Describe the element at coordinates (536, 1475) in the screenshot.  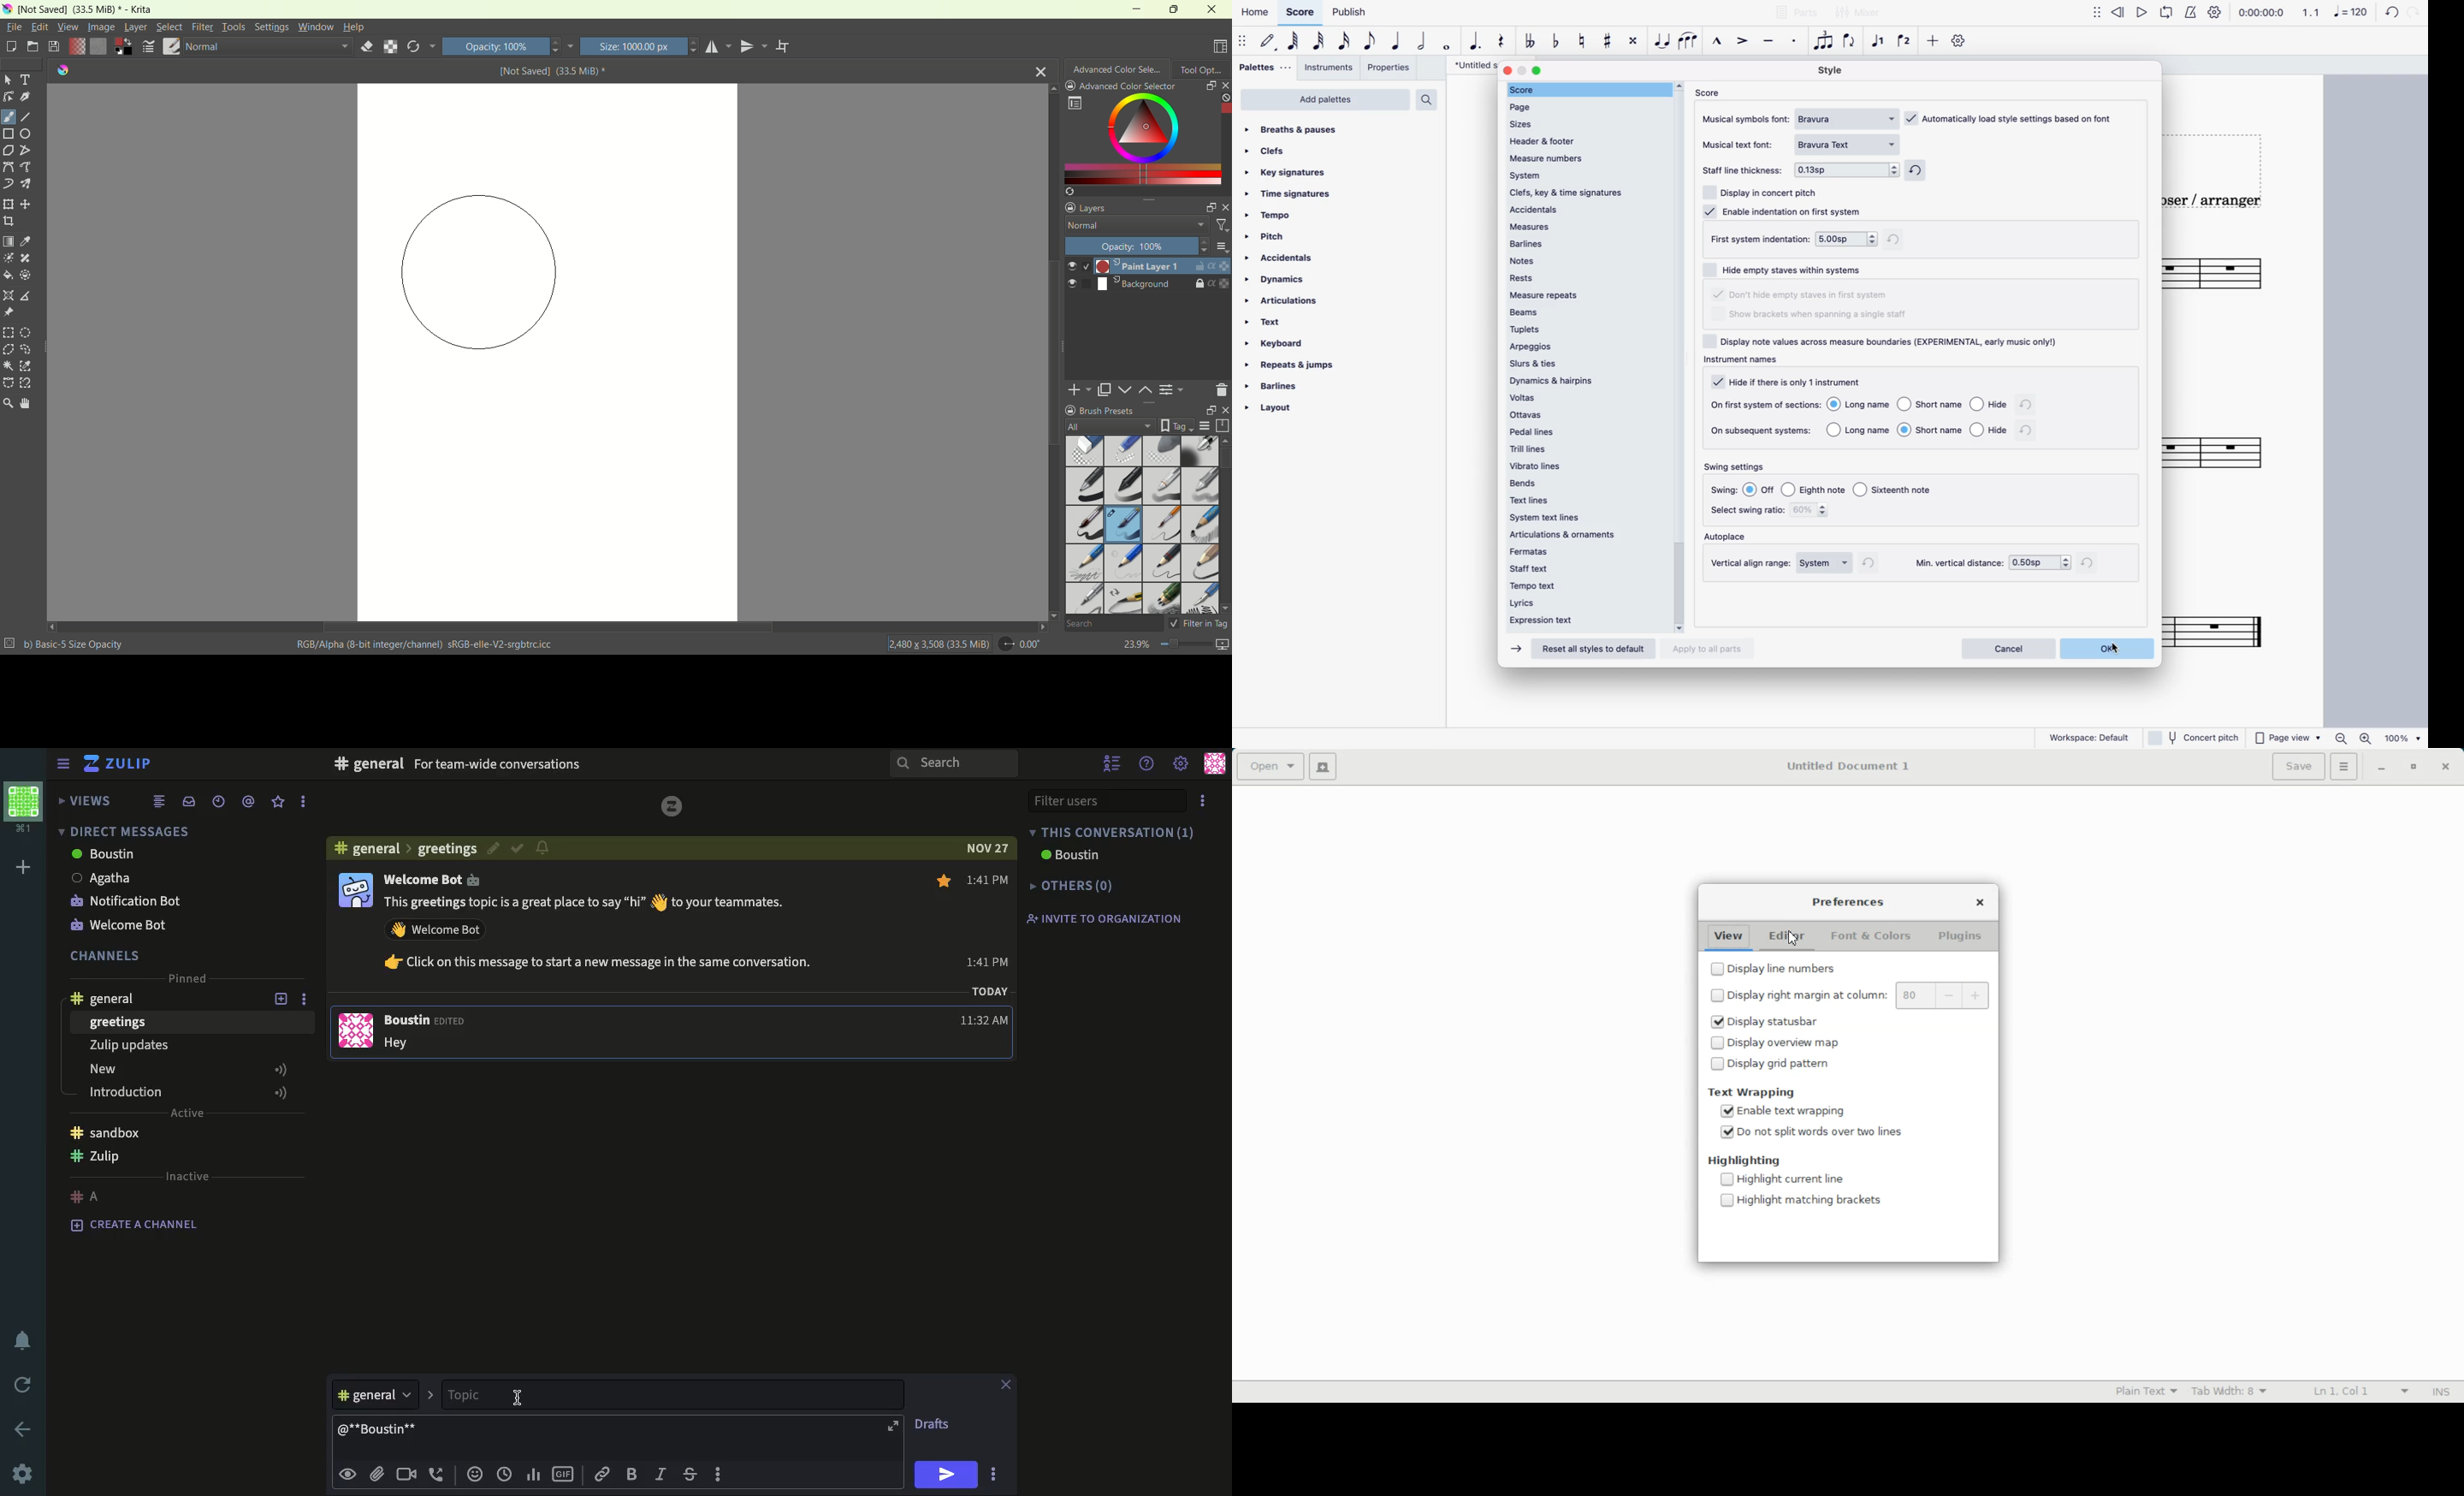
I see `chart` at that location.